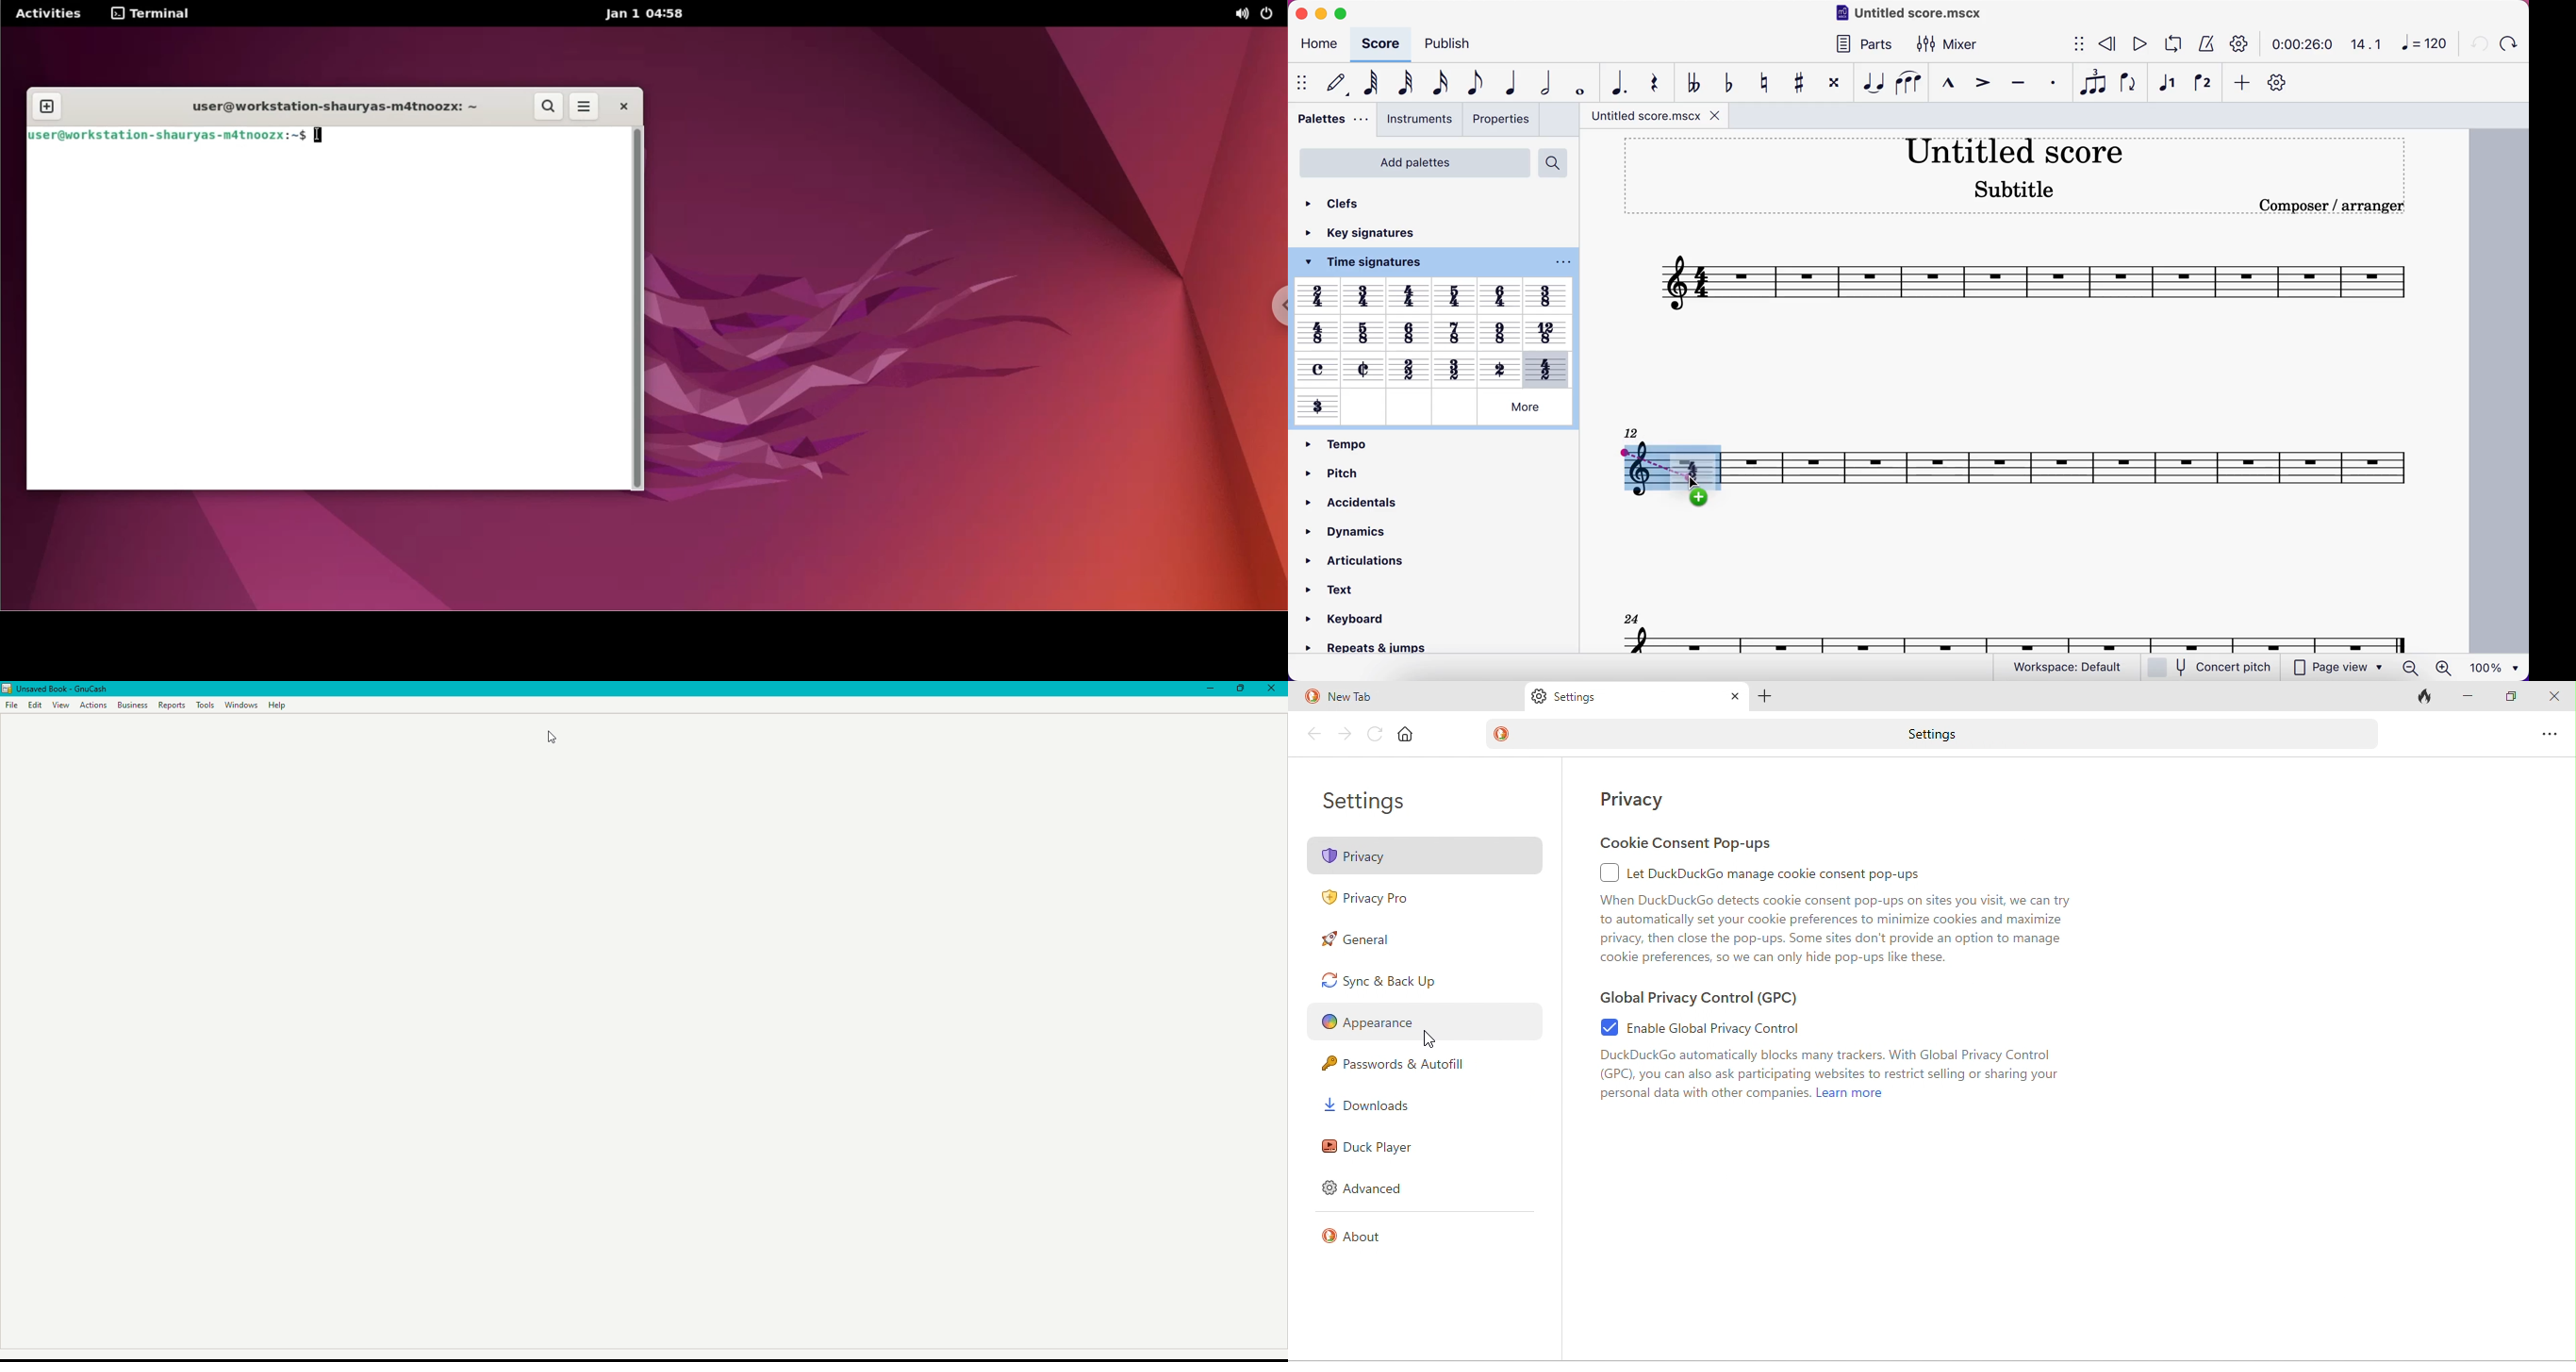 The image size is (2576, 1372). What do you see at coordinates (1322, 16) in the screenshot?
I see `minimize` at bounding box center [1322, 16].